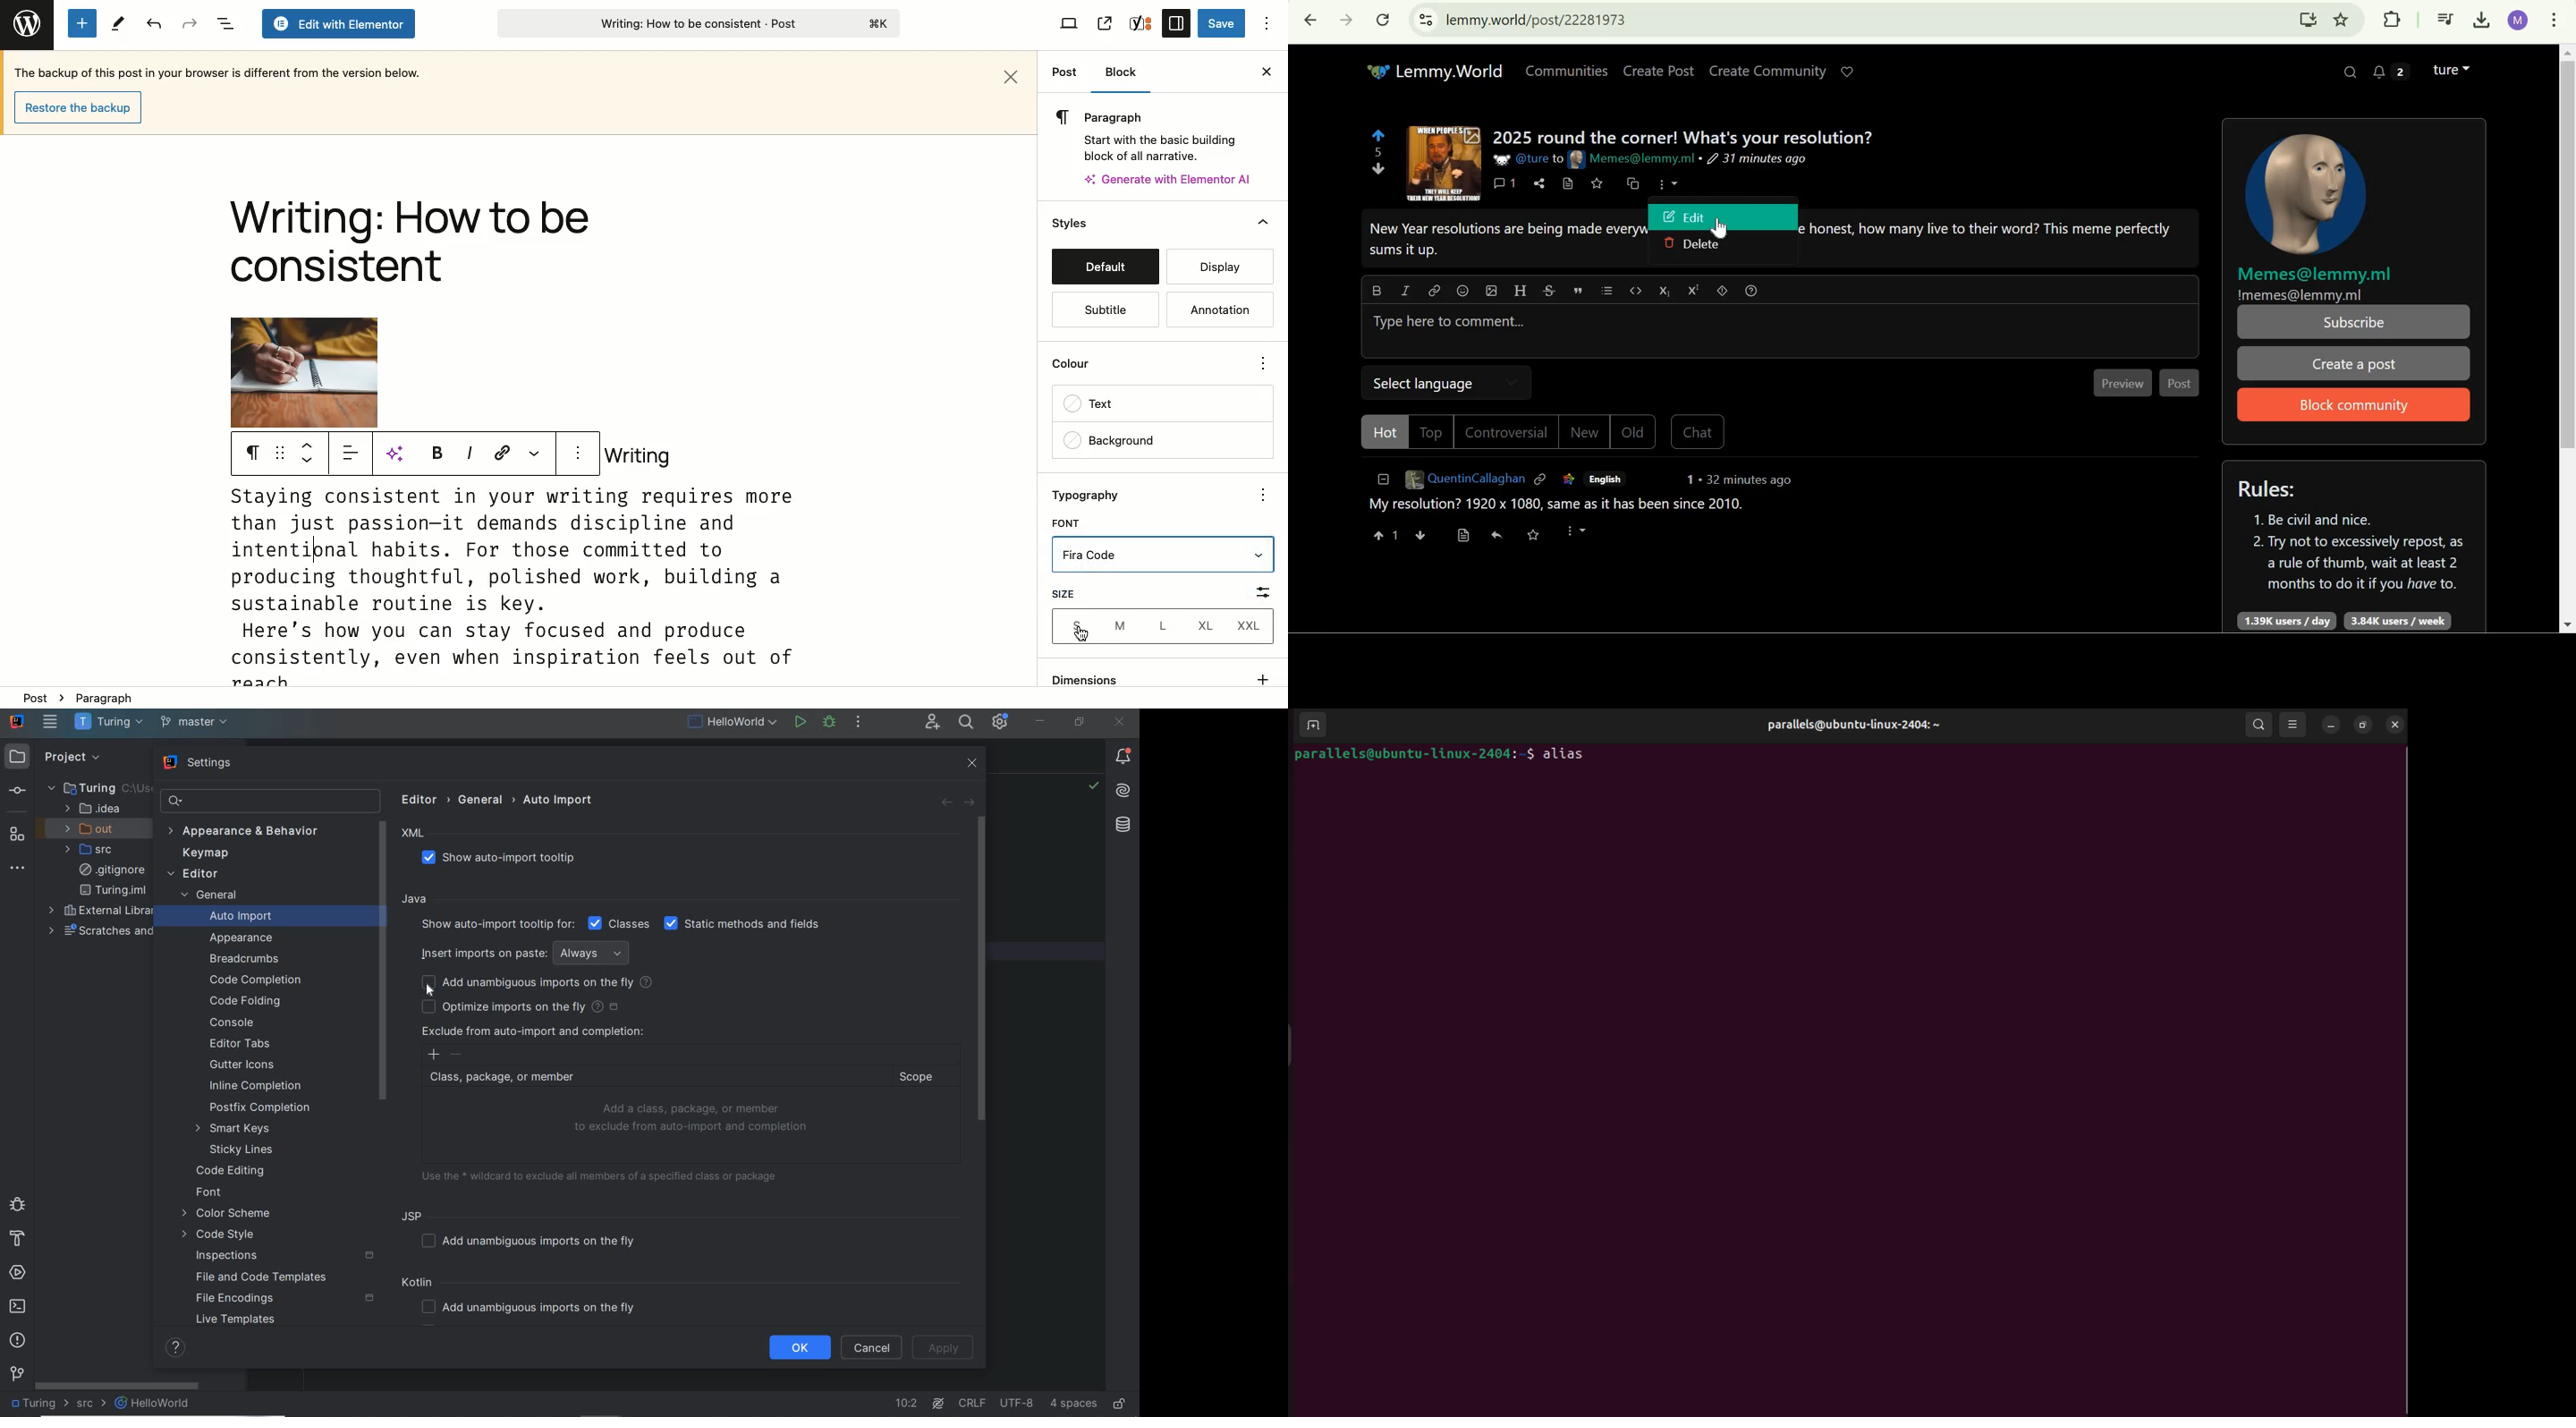 The height and width of the screenshot is (1428, 2576). Describe the element at coordinates (1666, 289) in the screenshot. I see `subscript` at that location.